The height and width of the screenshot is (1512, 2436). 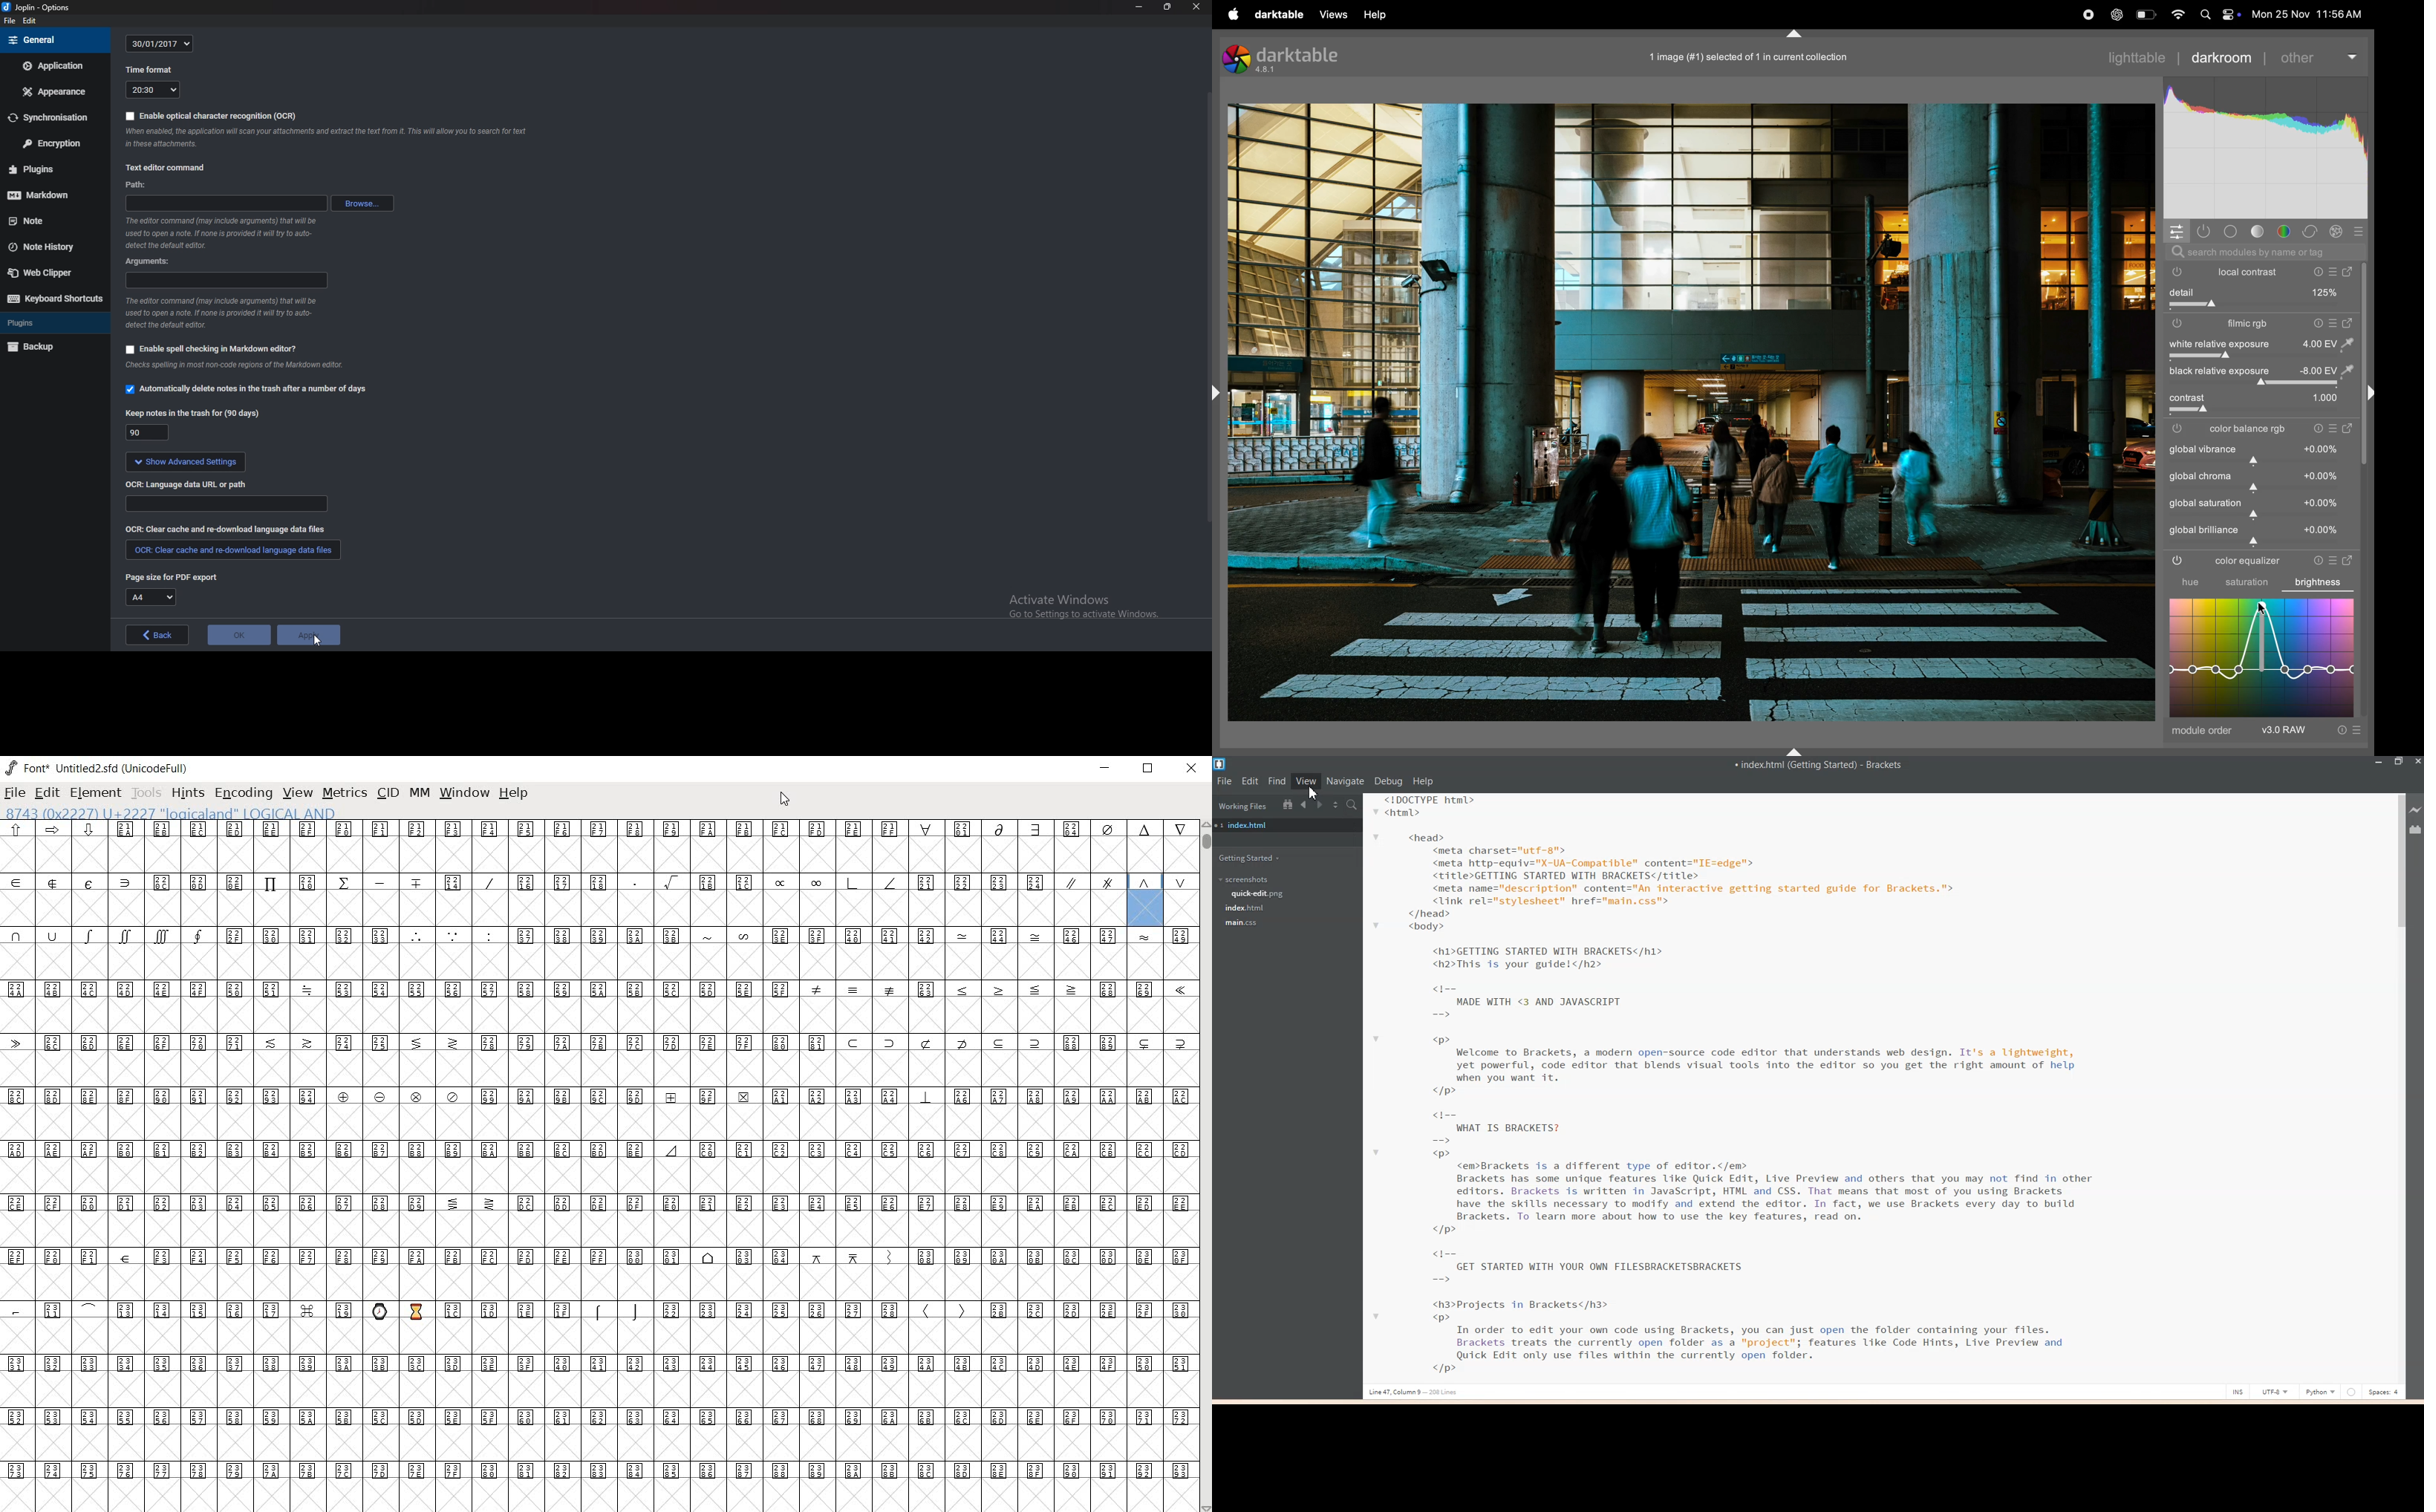 What do you see at coordinates (152, 262) in the screenshot?
I see `argument` at bounding box center [152, 262].